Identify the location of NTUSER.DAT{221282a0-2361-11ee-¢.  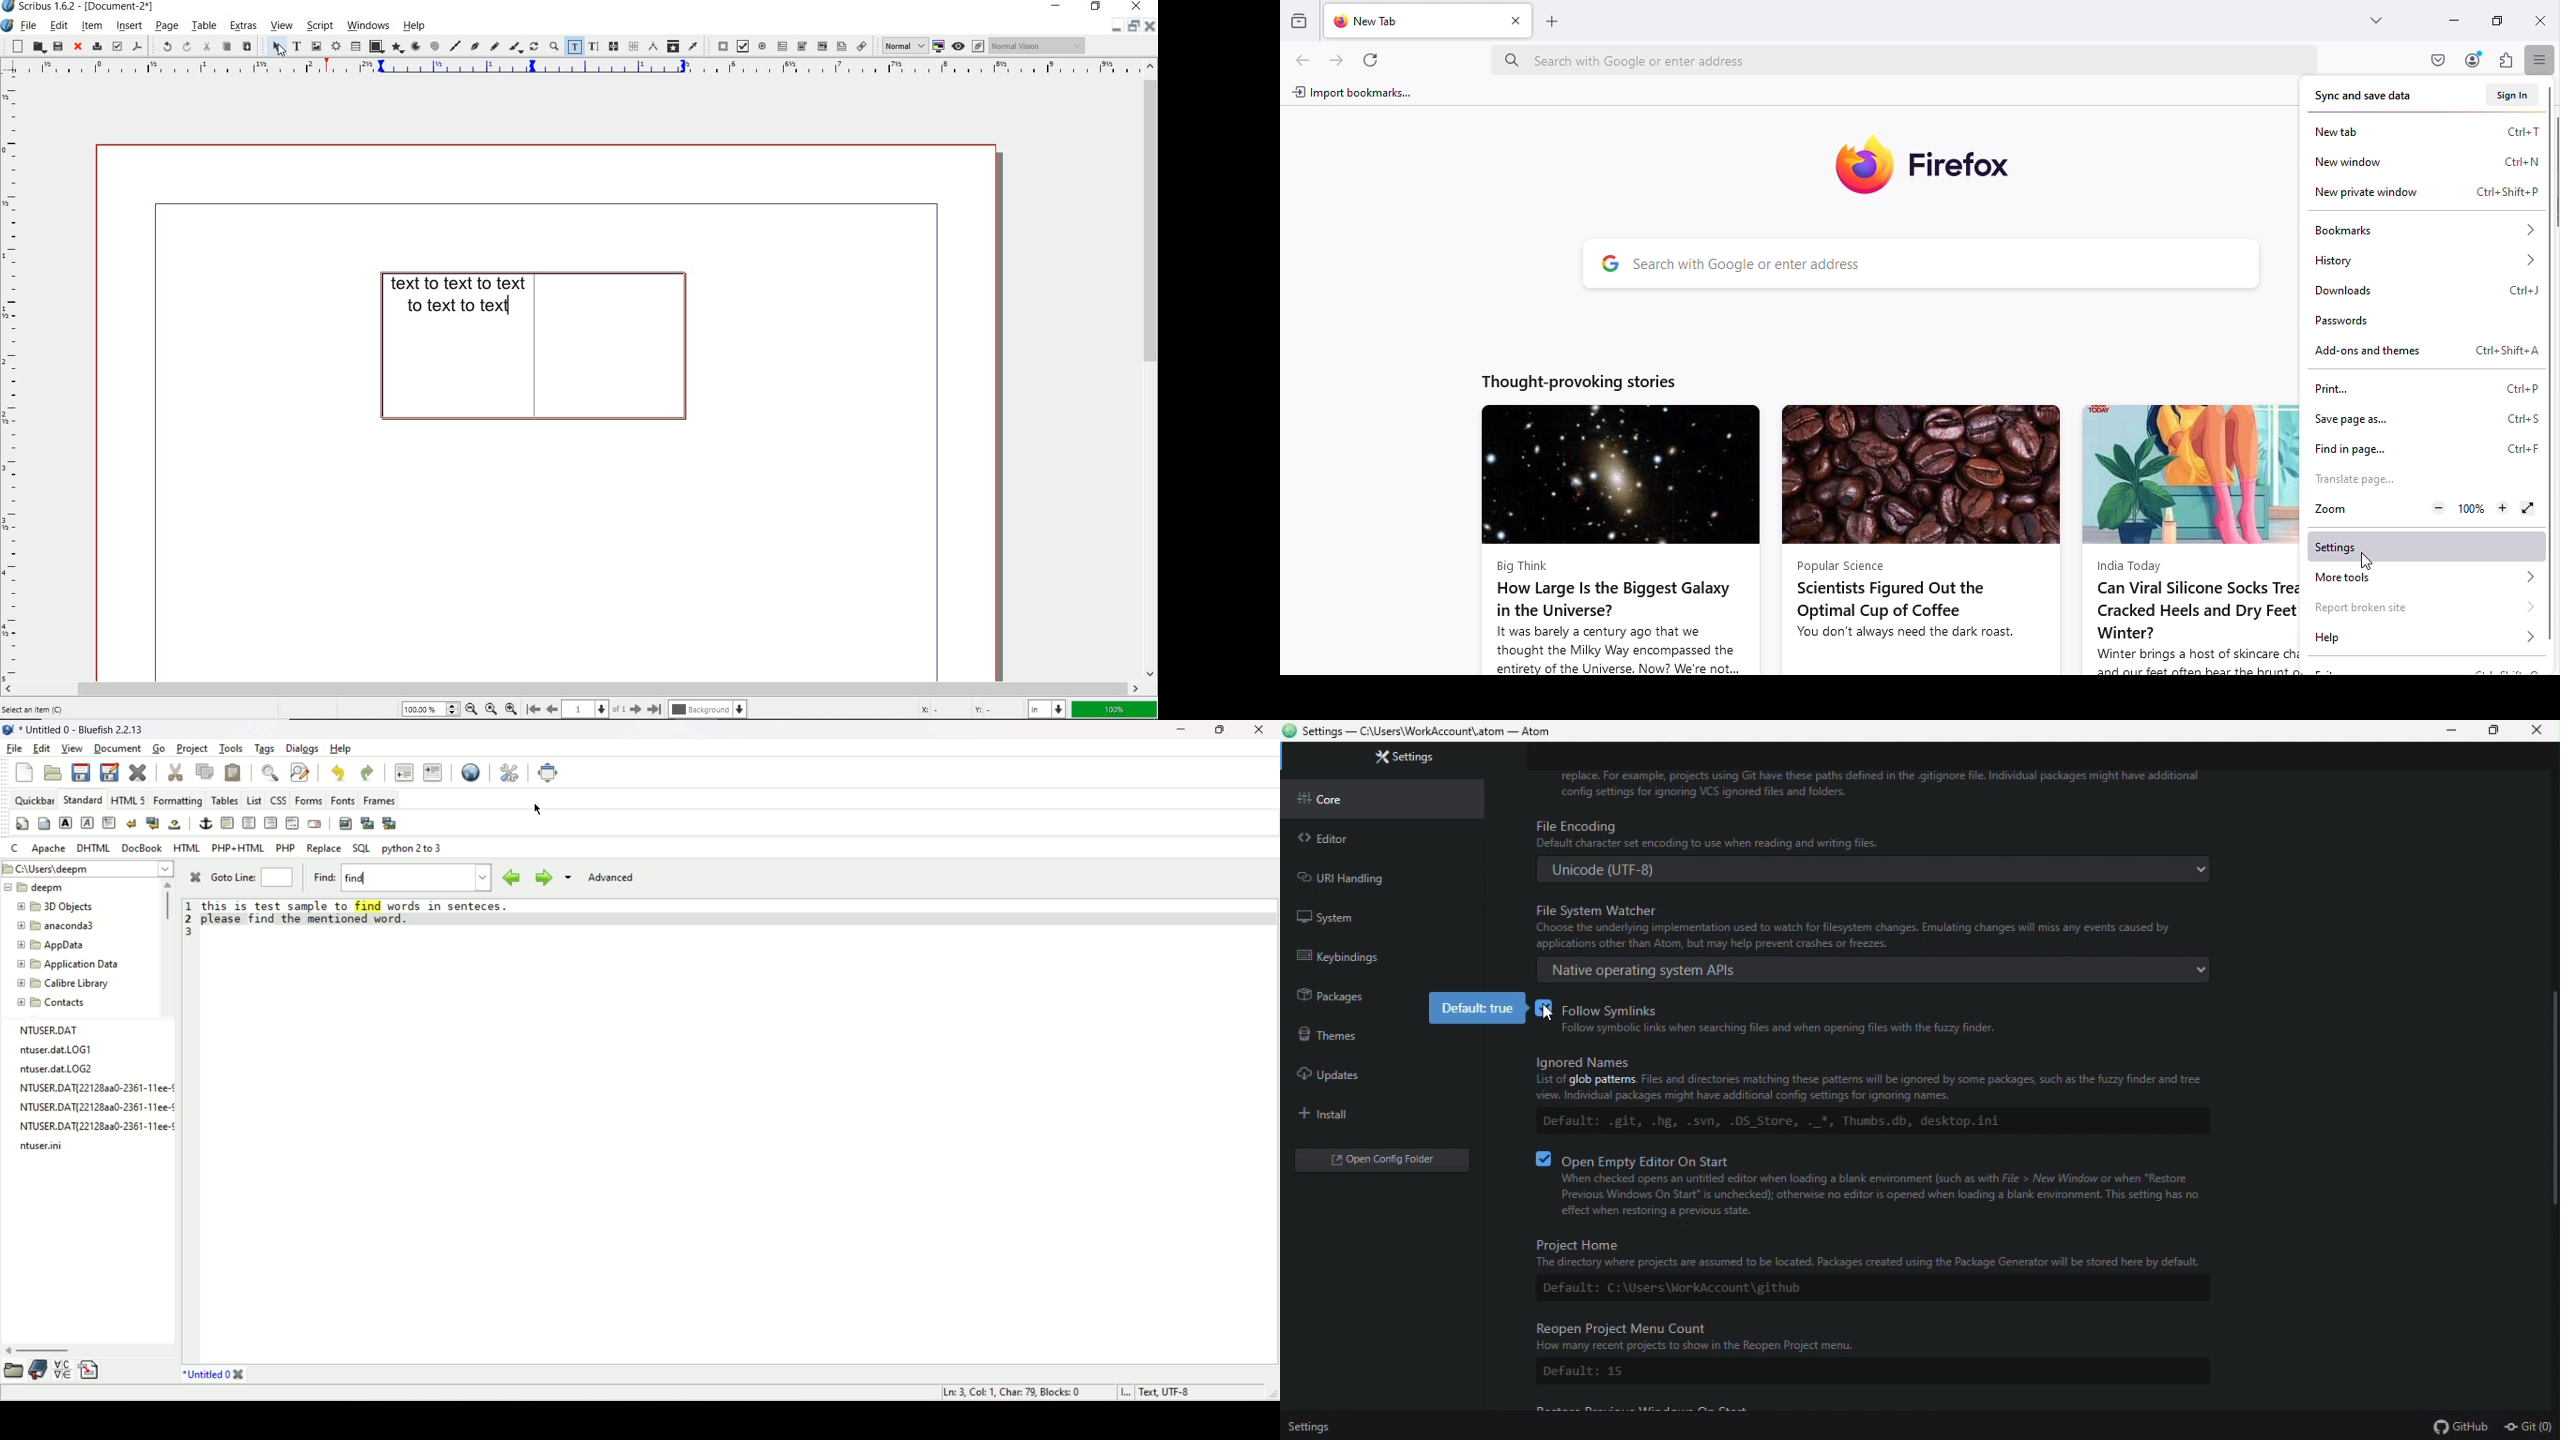
(95, 1089).